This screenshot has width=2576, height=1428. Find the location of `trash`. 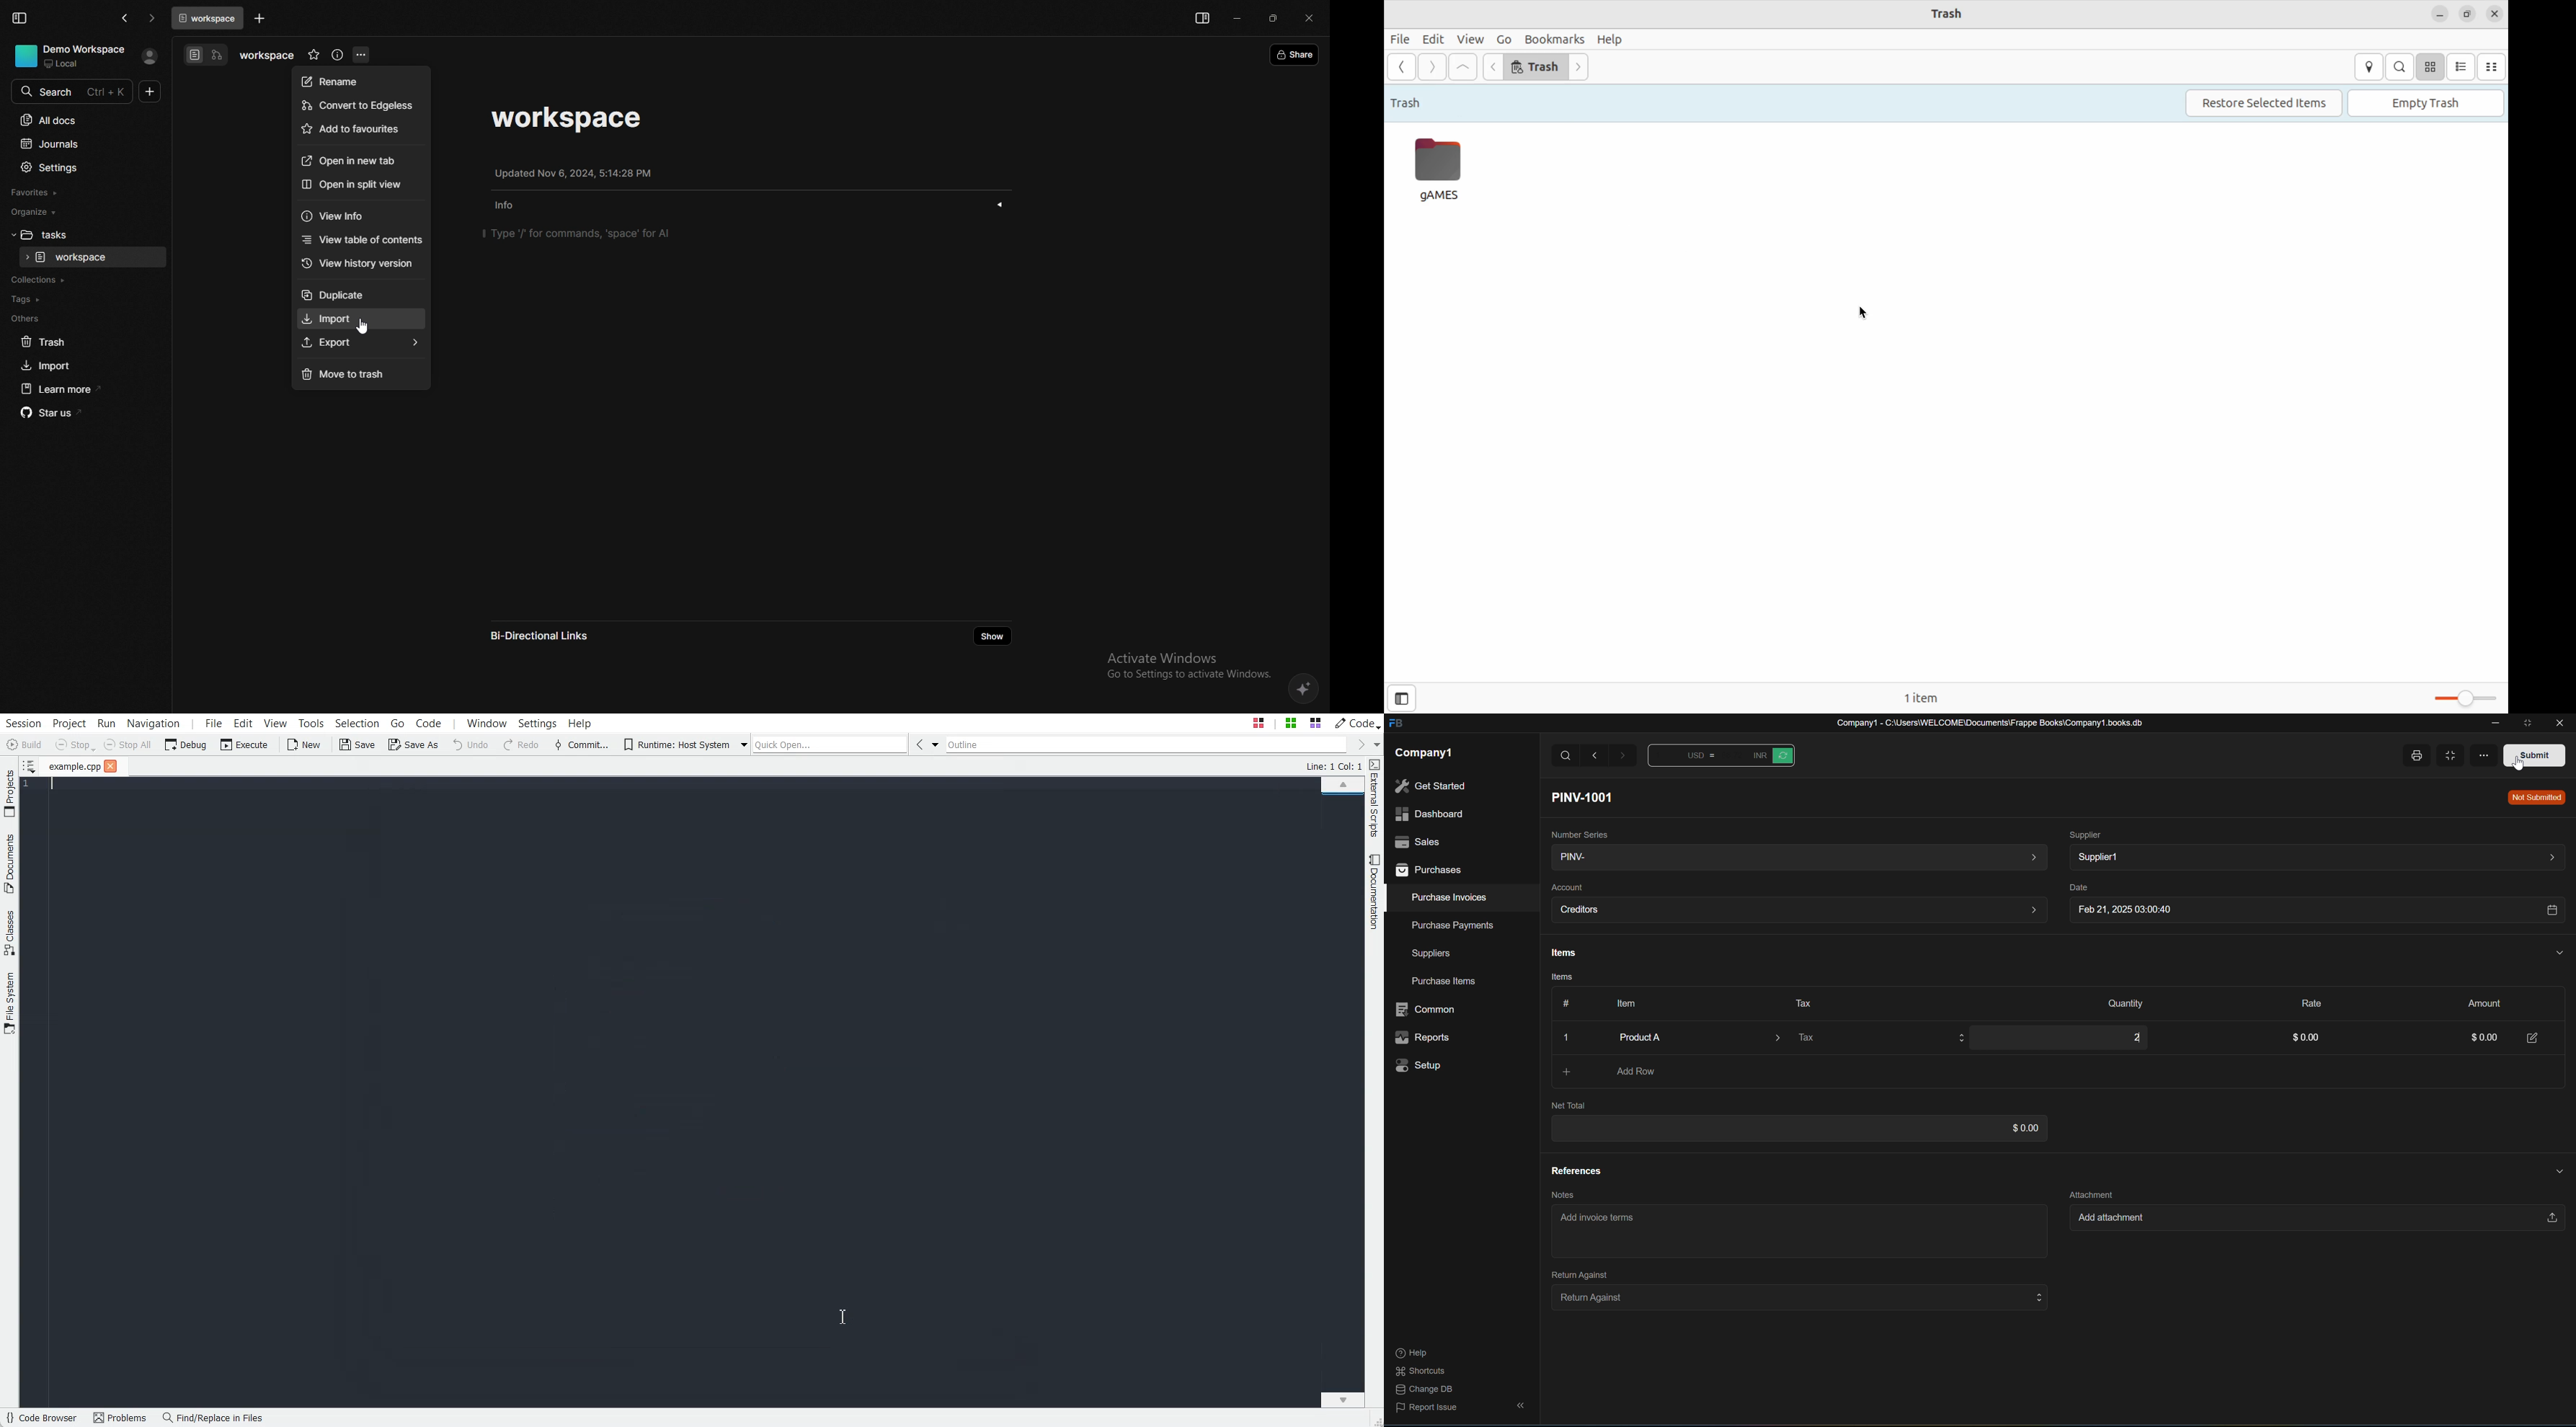

trash is located at coordinates (1537, 67).